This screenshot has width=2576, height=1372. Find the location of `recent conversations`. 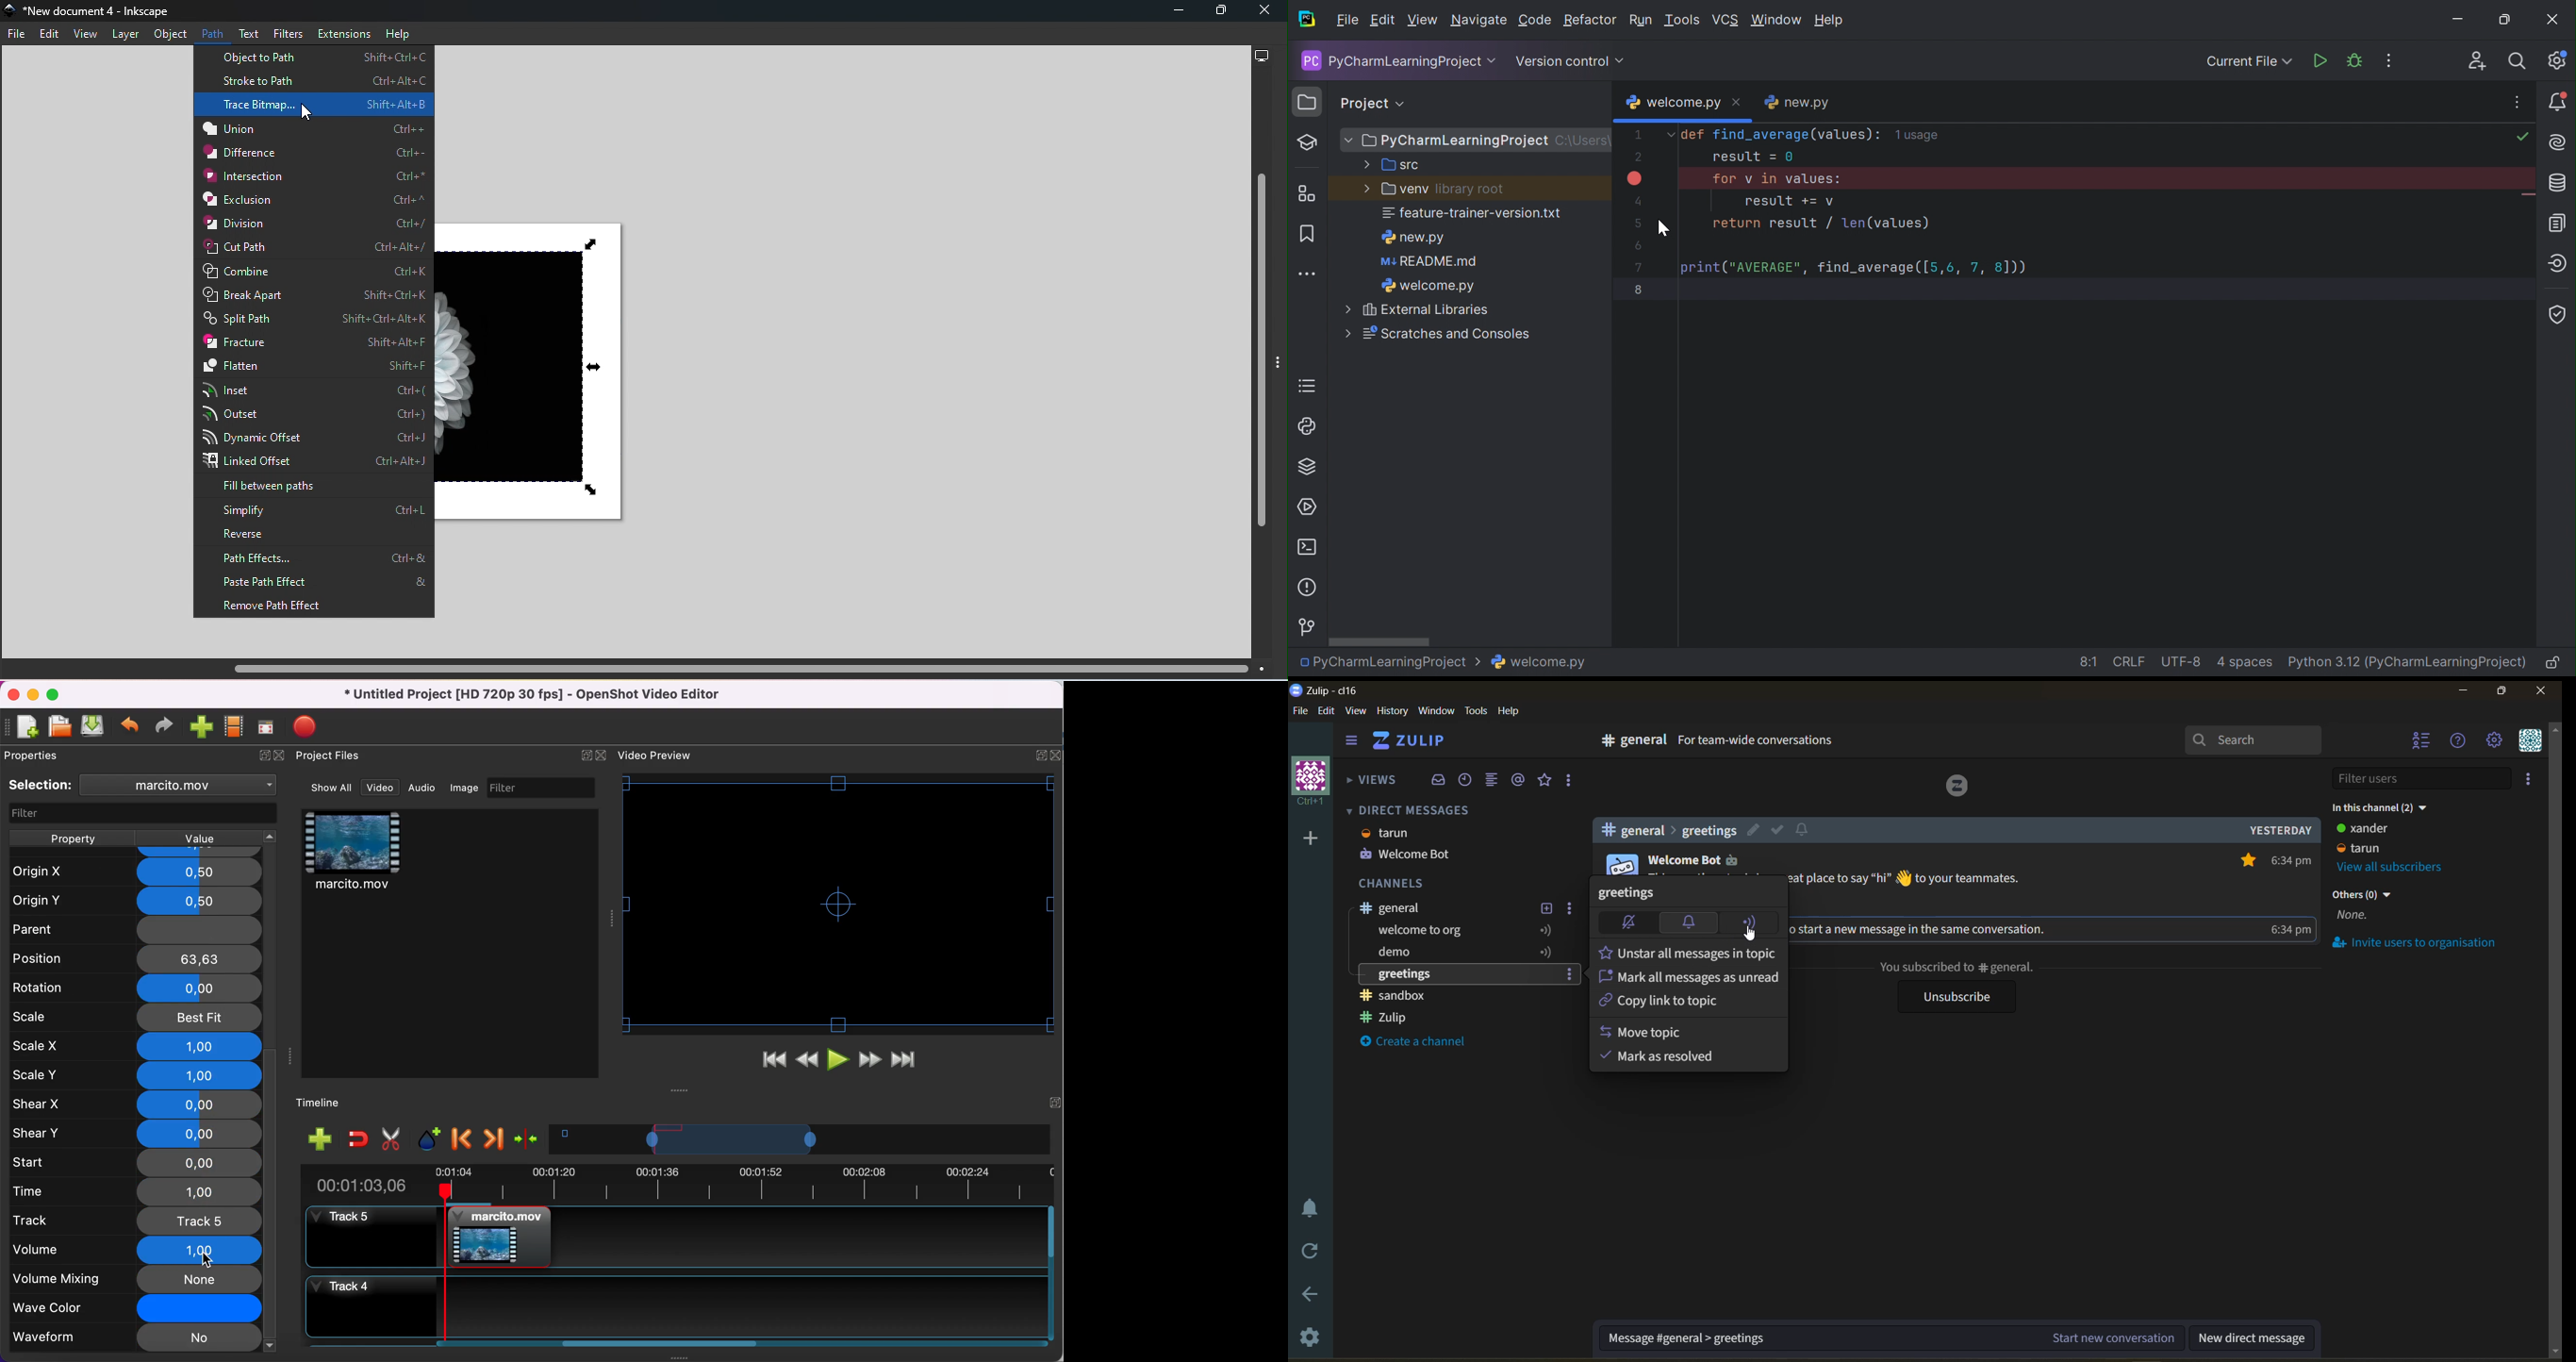

recent conversations is located at coordinates (1470, 781).